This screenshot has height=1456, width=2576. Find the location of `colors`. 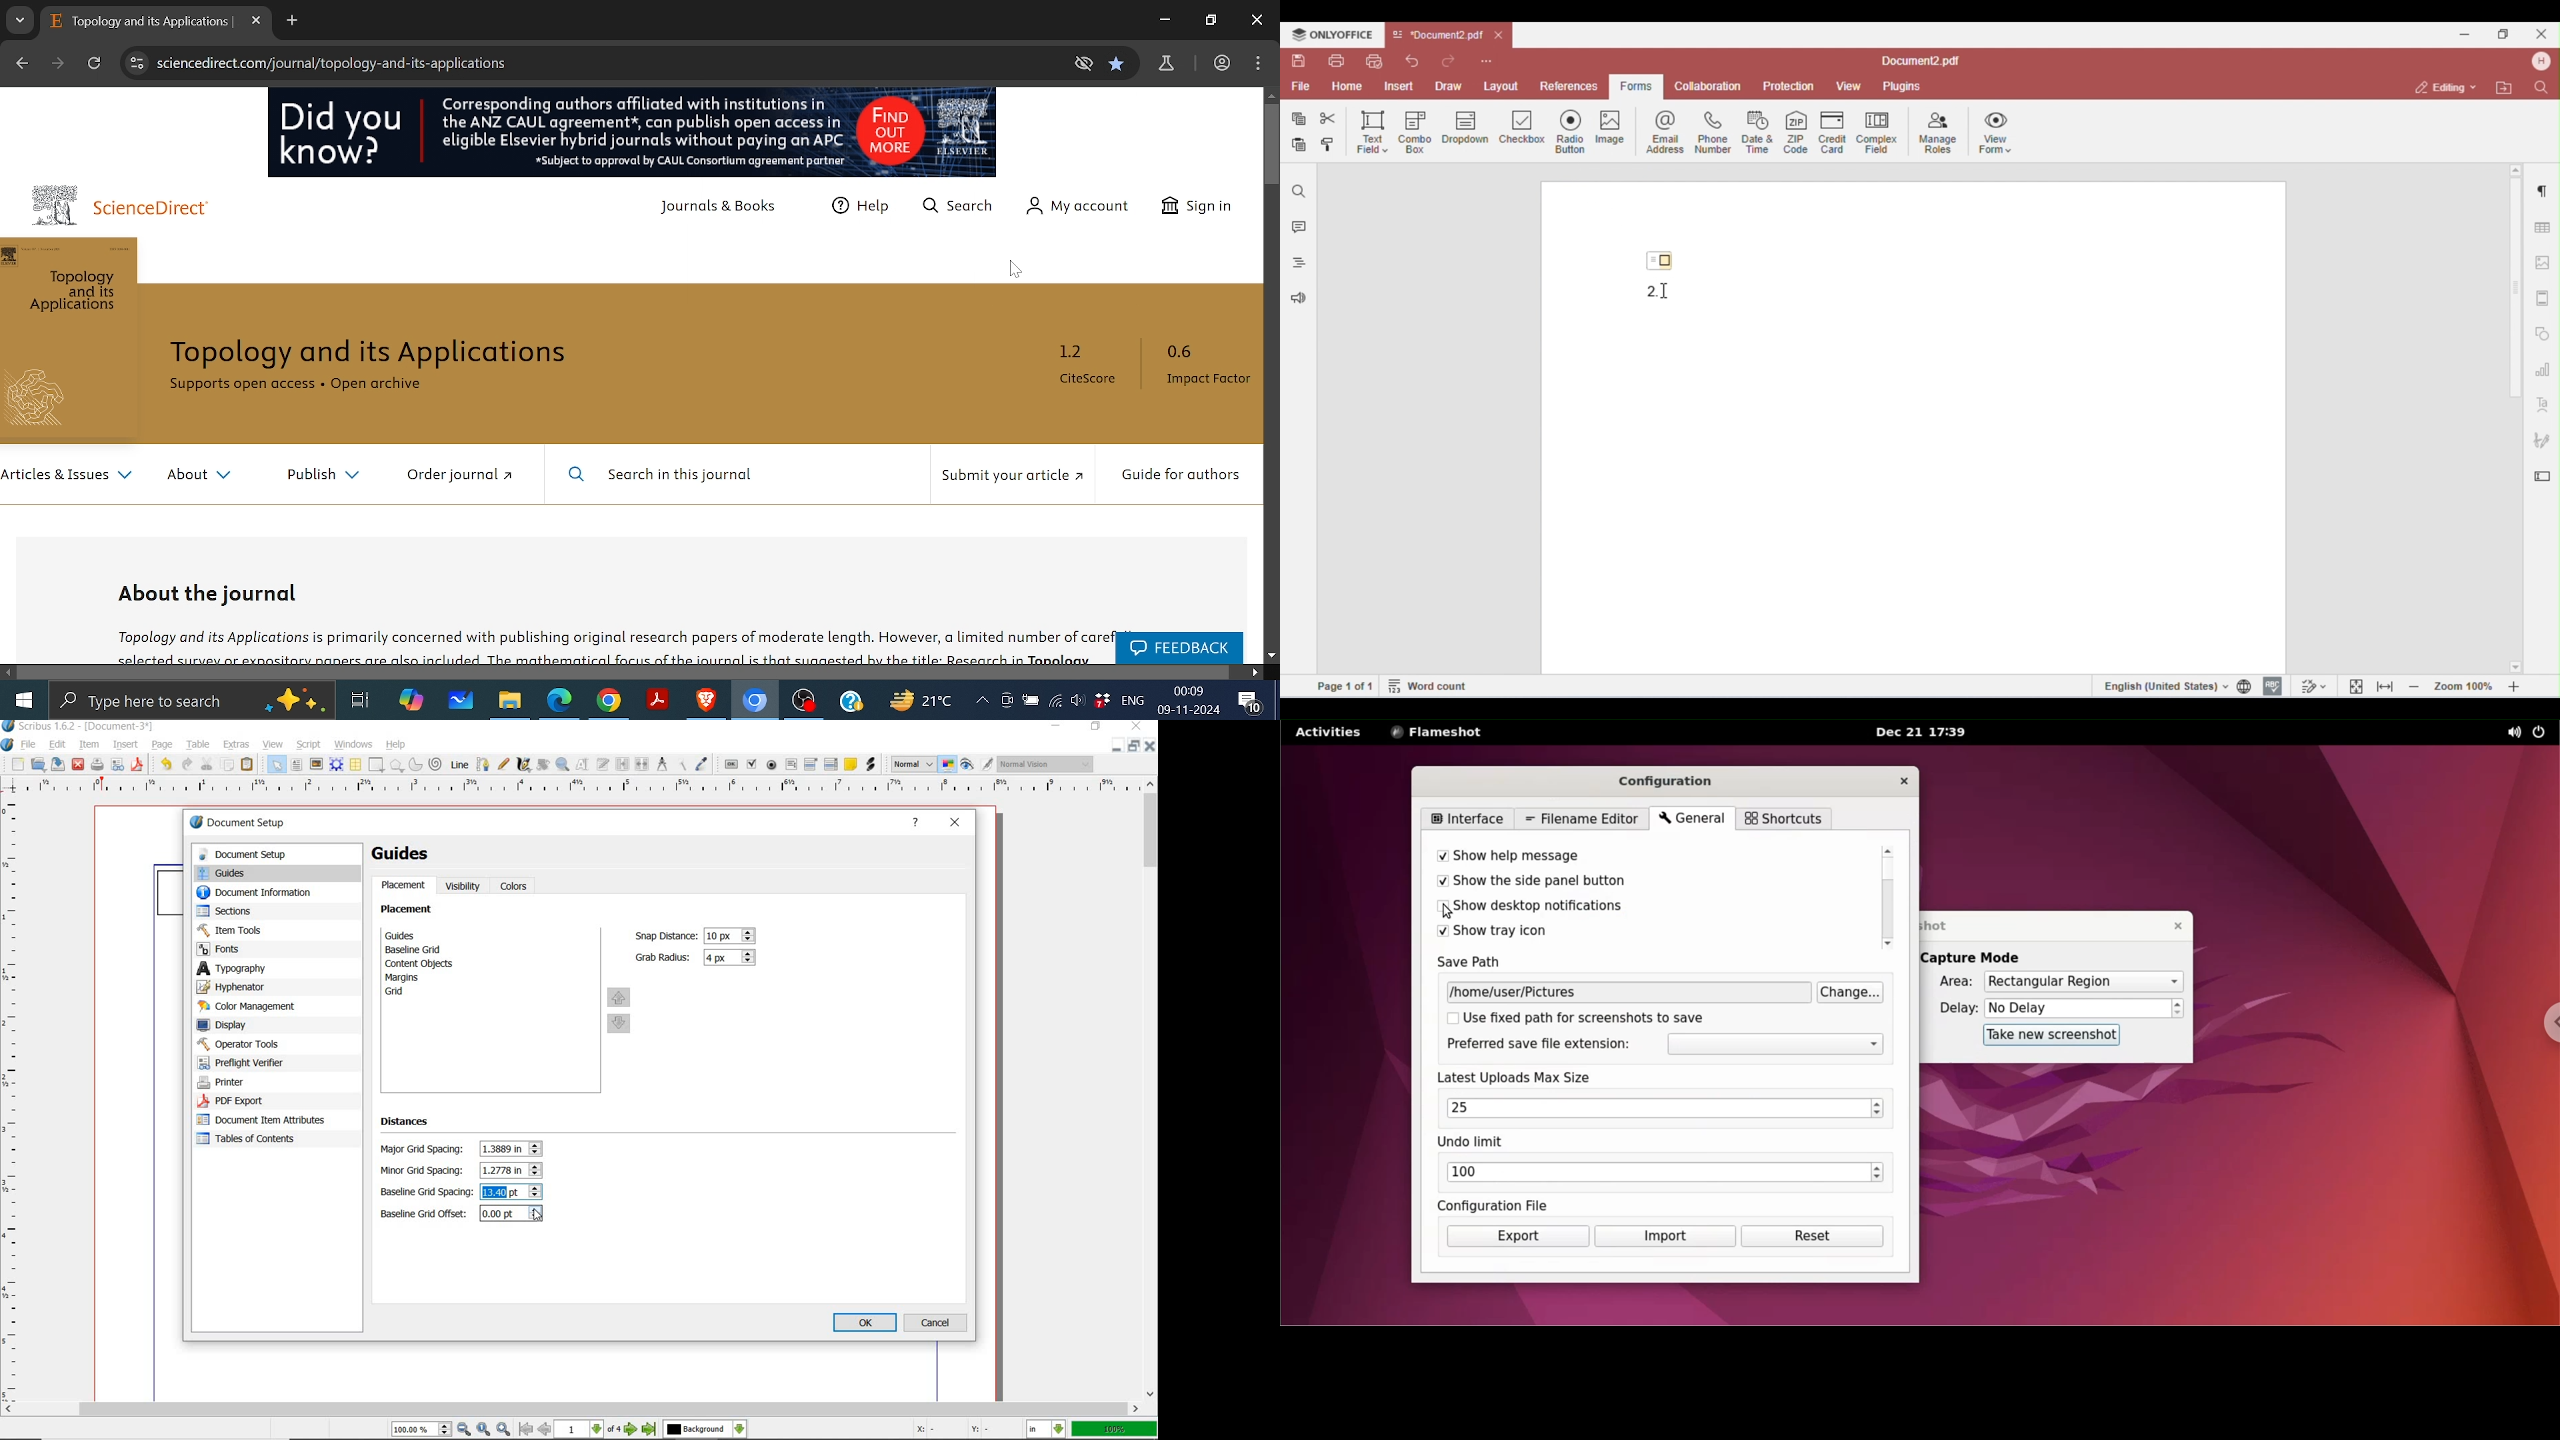

colors is located at coordinates (516, 887).